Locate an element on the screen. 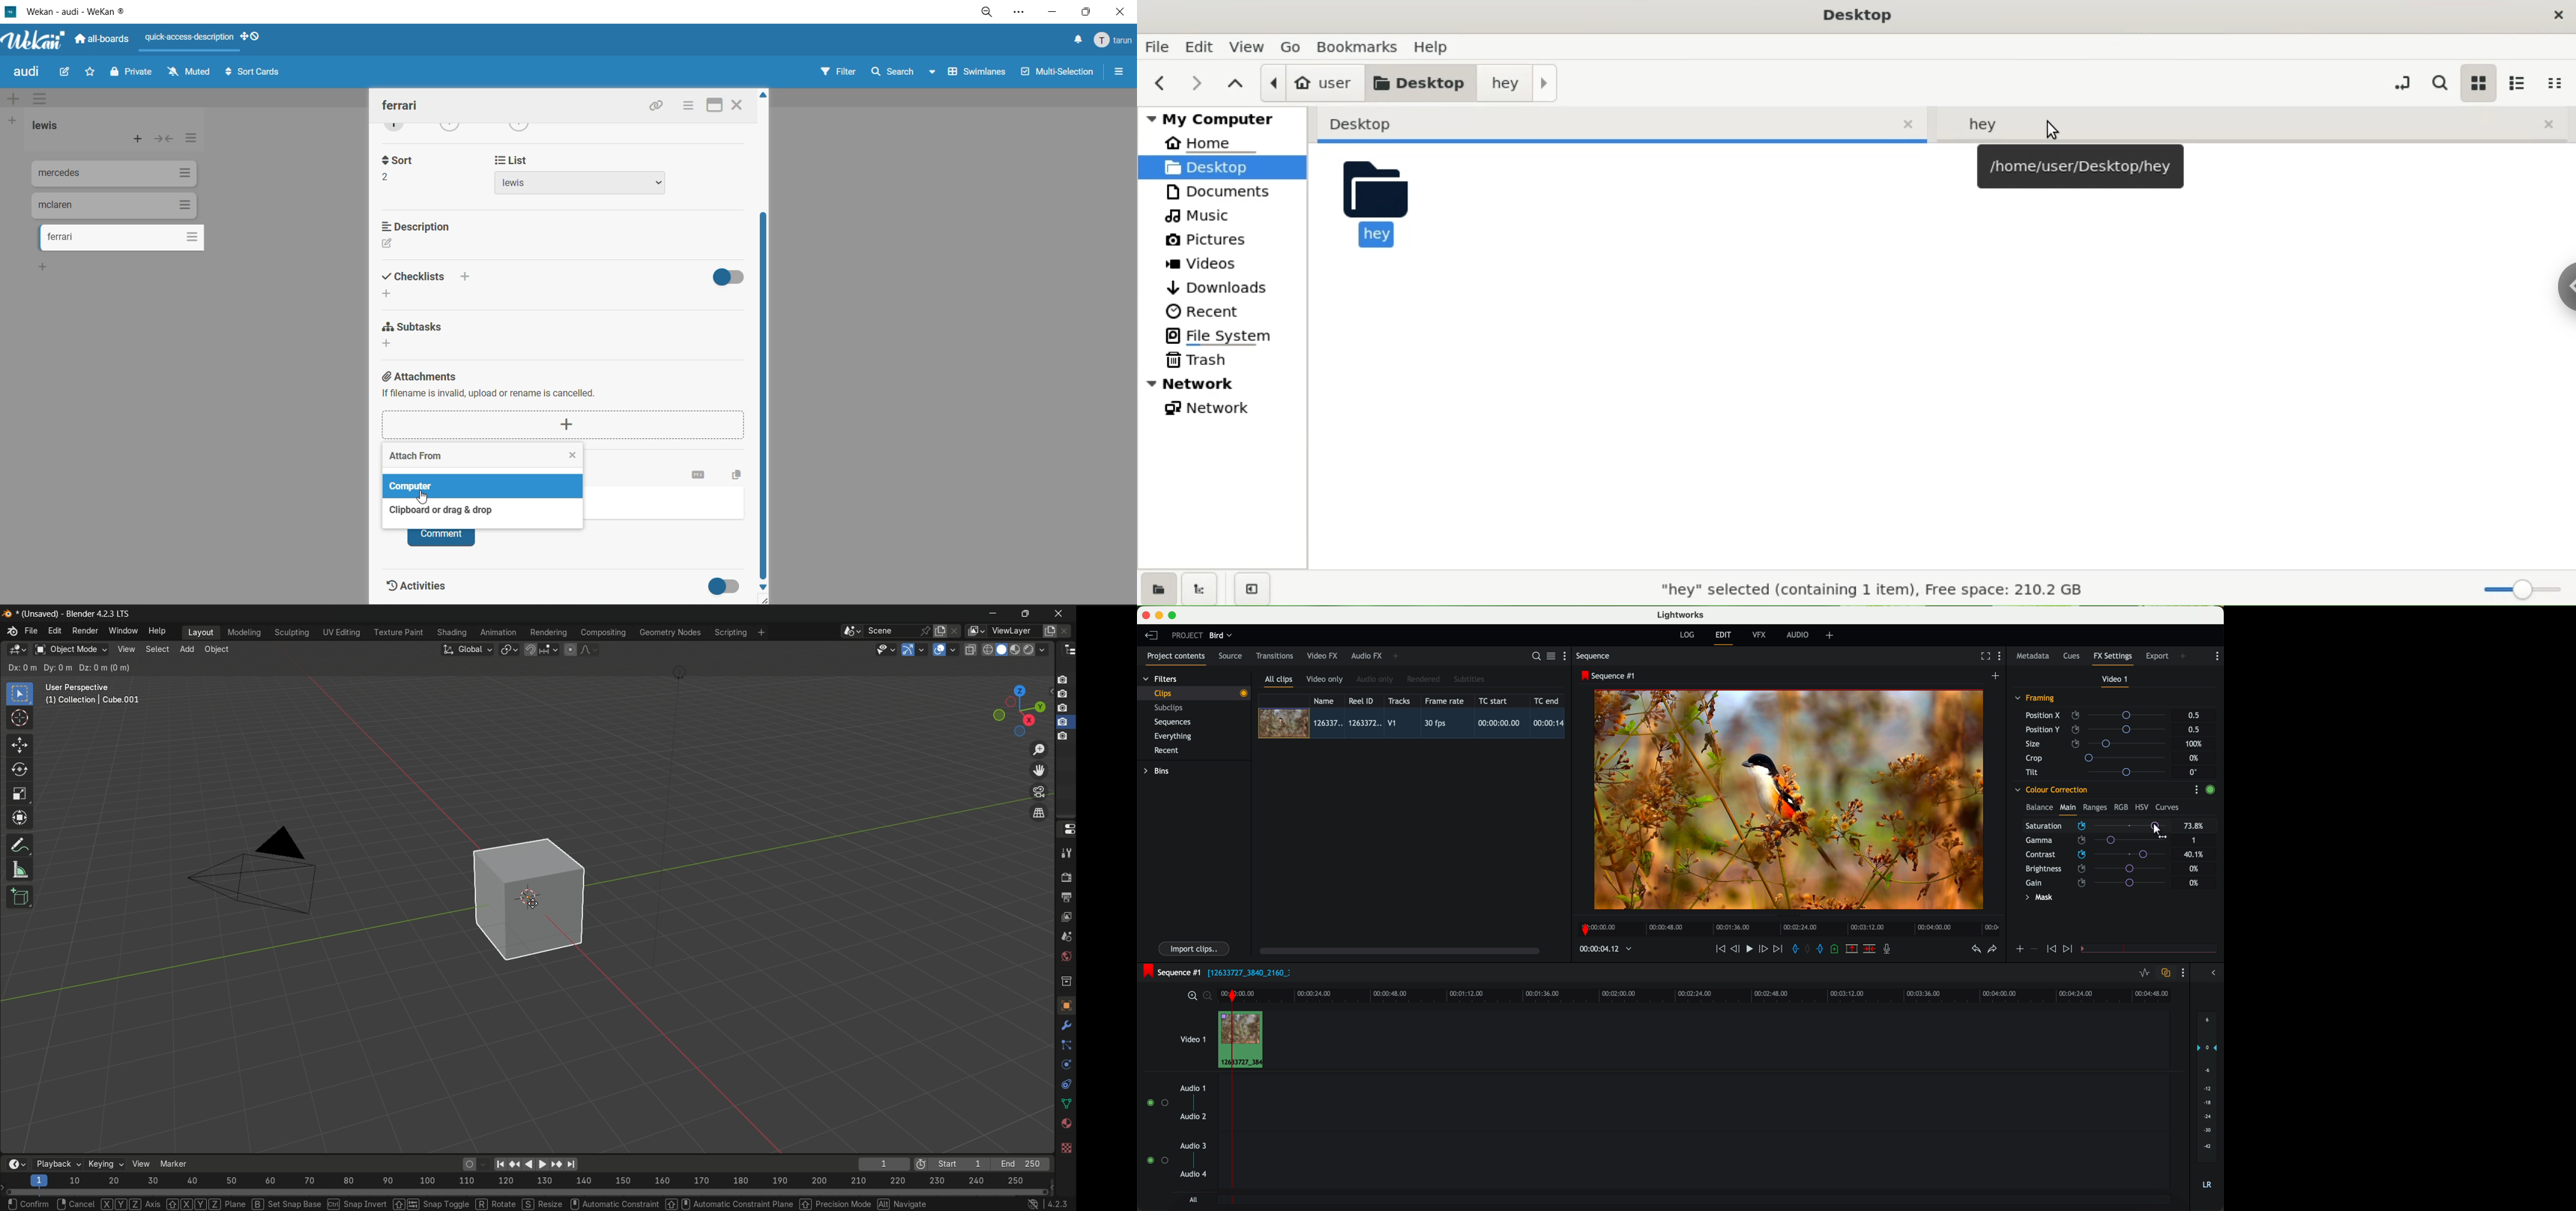  cursor is located at coordinates (424, 497).